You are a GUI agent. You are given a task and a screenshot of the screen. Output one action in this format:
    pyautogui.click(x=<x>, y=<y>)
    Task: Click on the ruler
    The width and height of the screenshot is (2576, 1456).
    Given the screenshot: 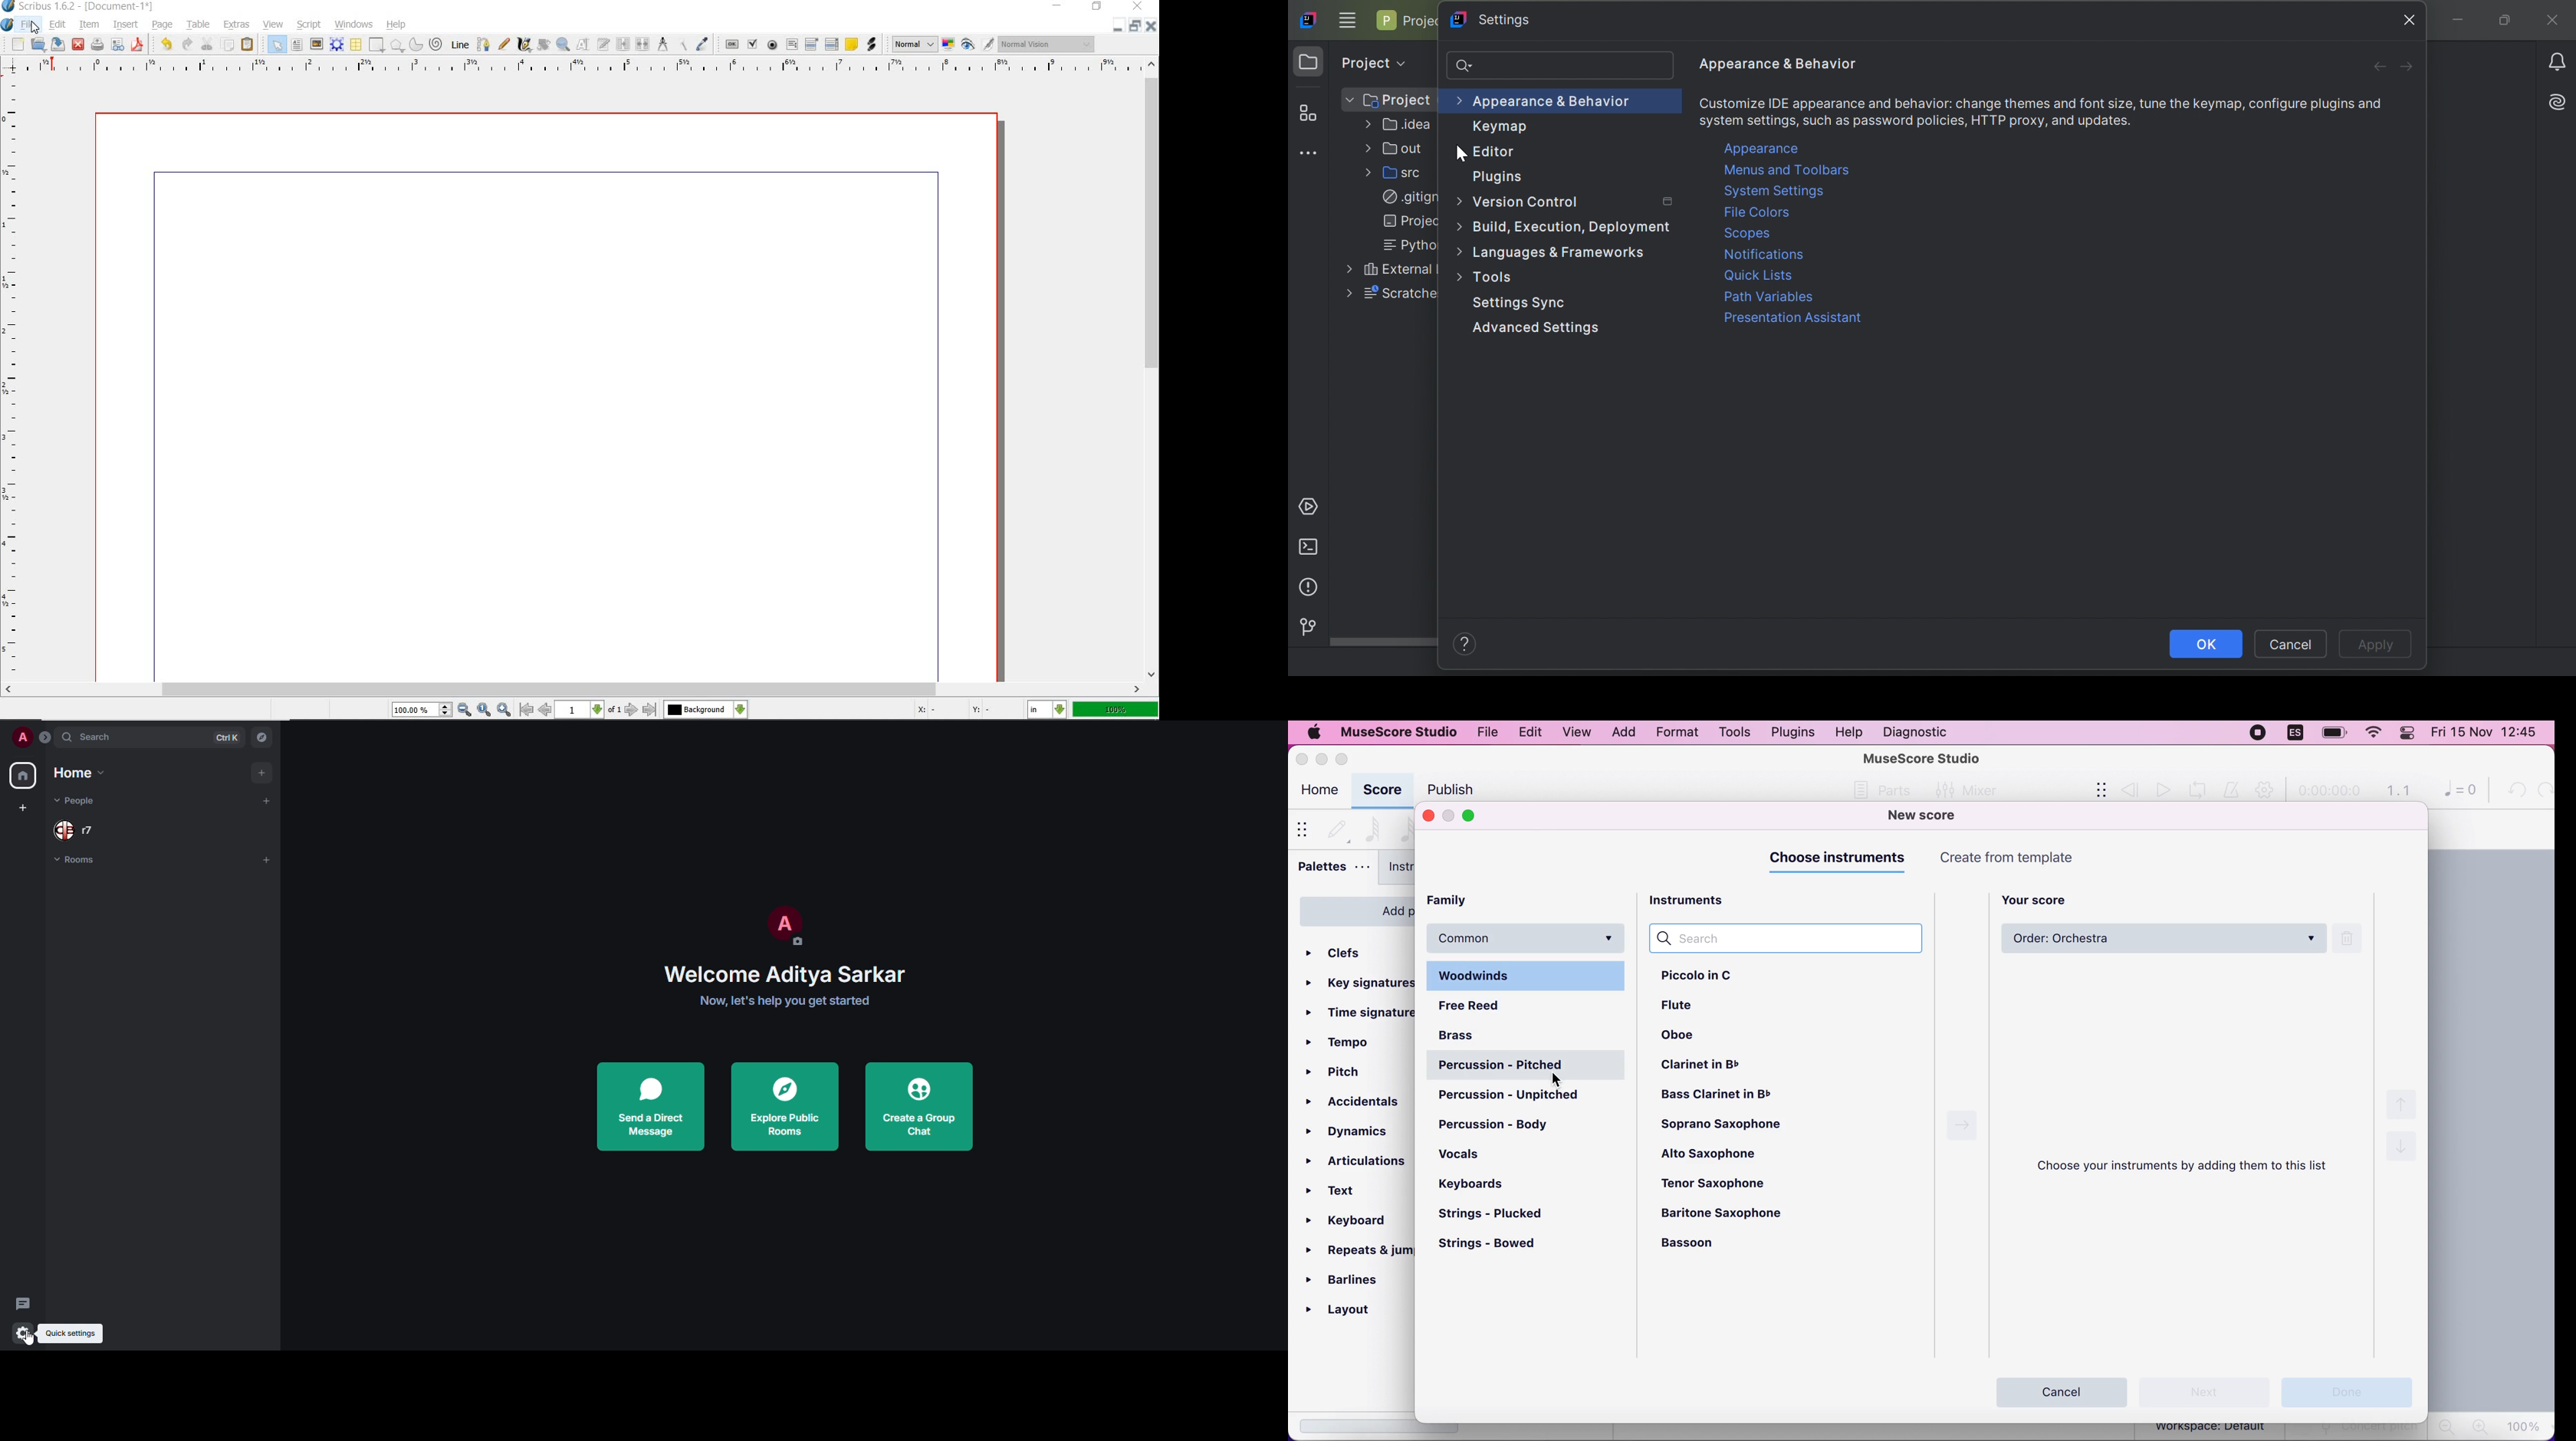 What is the action you would take?
    pyautogui.click(x=19, y=380)
    